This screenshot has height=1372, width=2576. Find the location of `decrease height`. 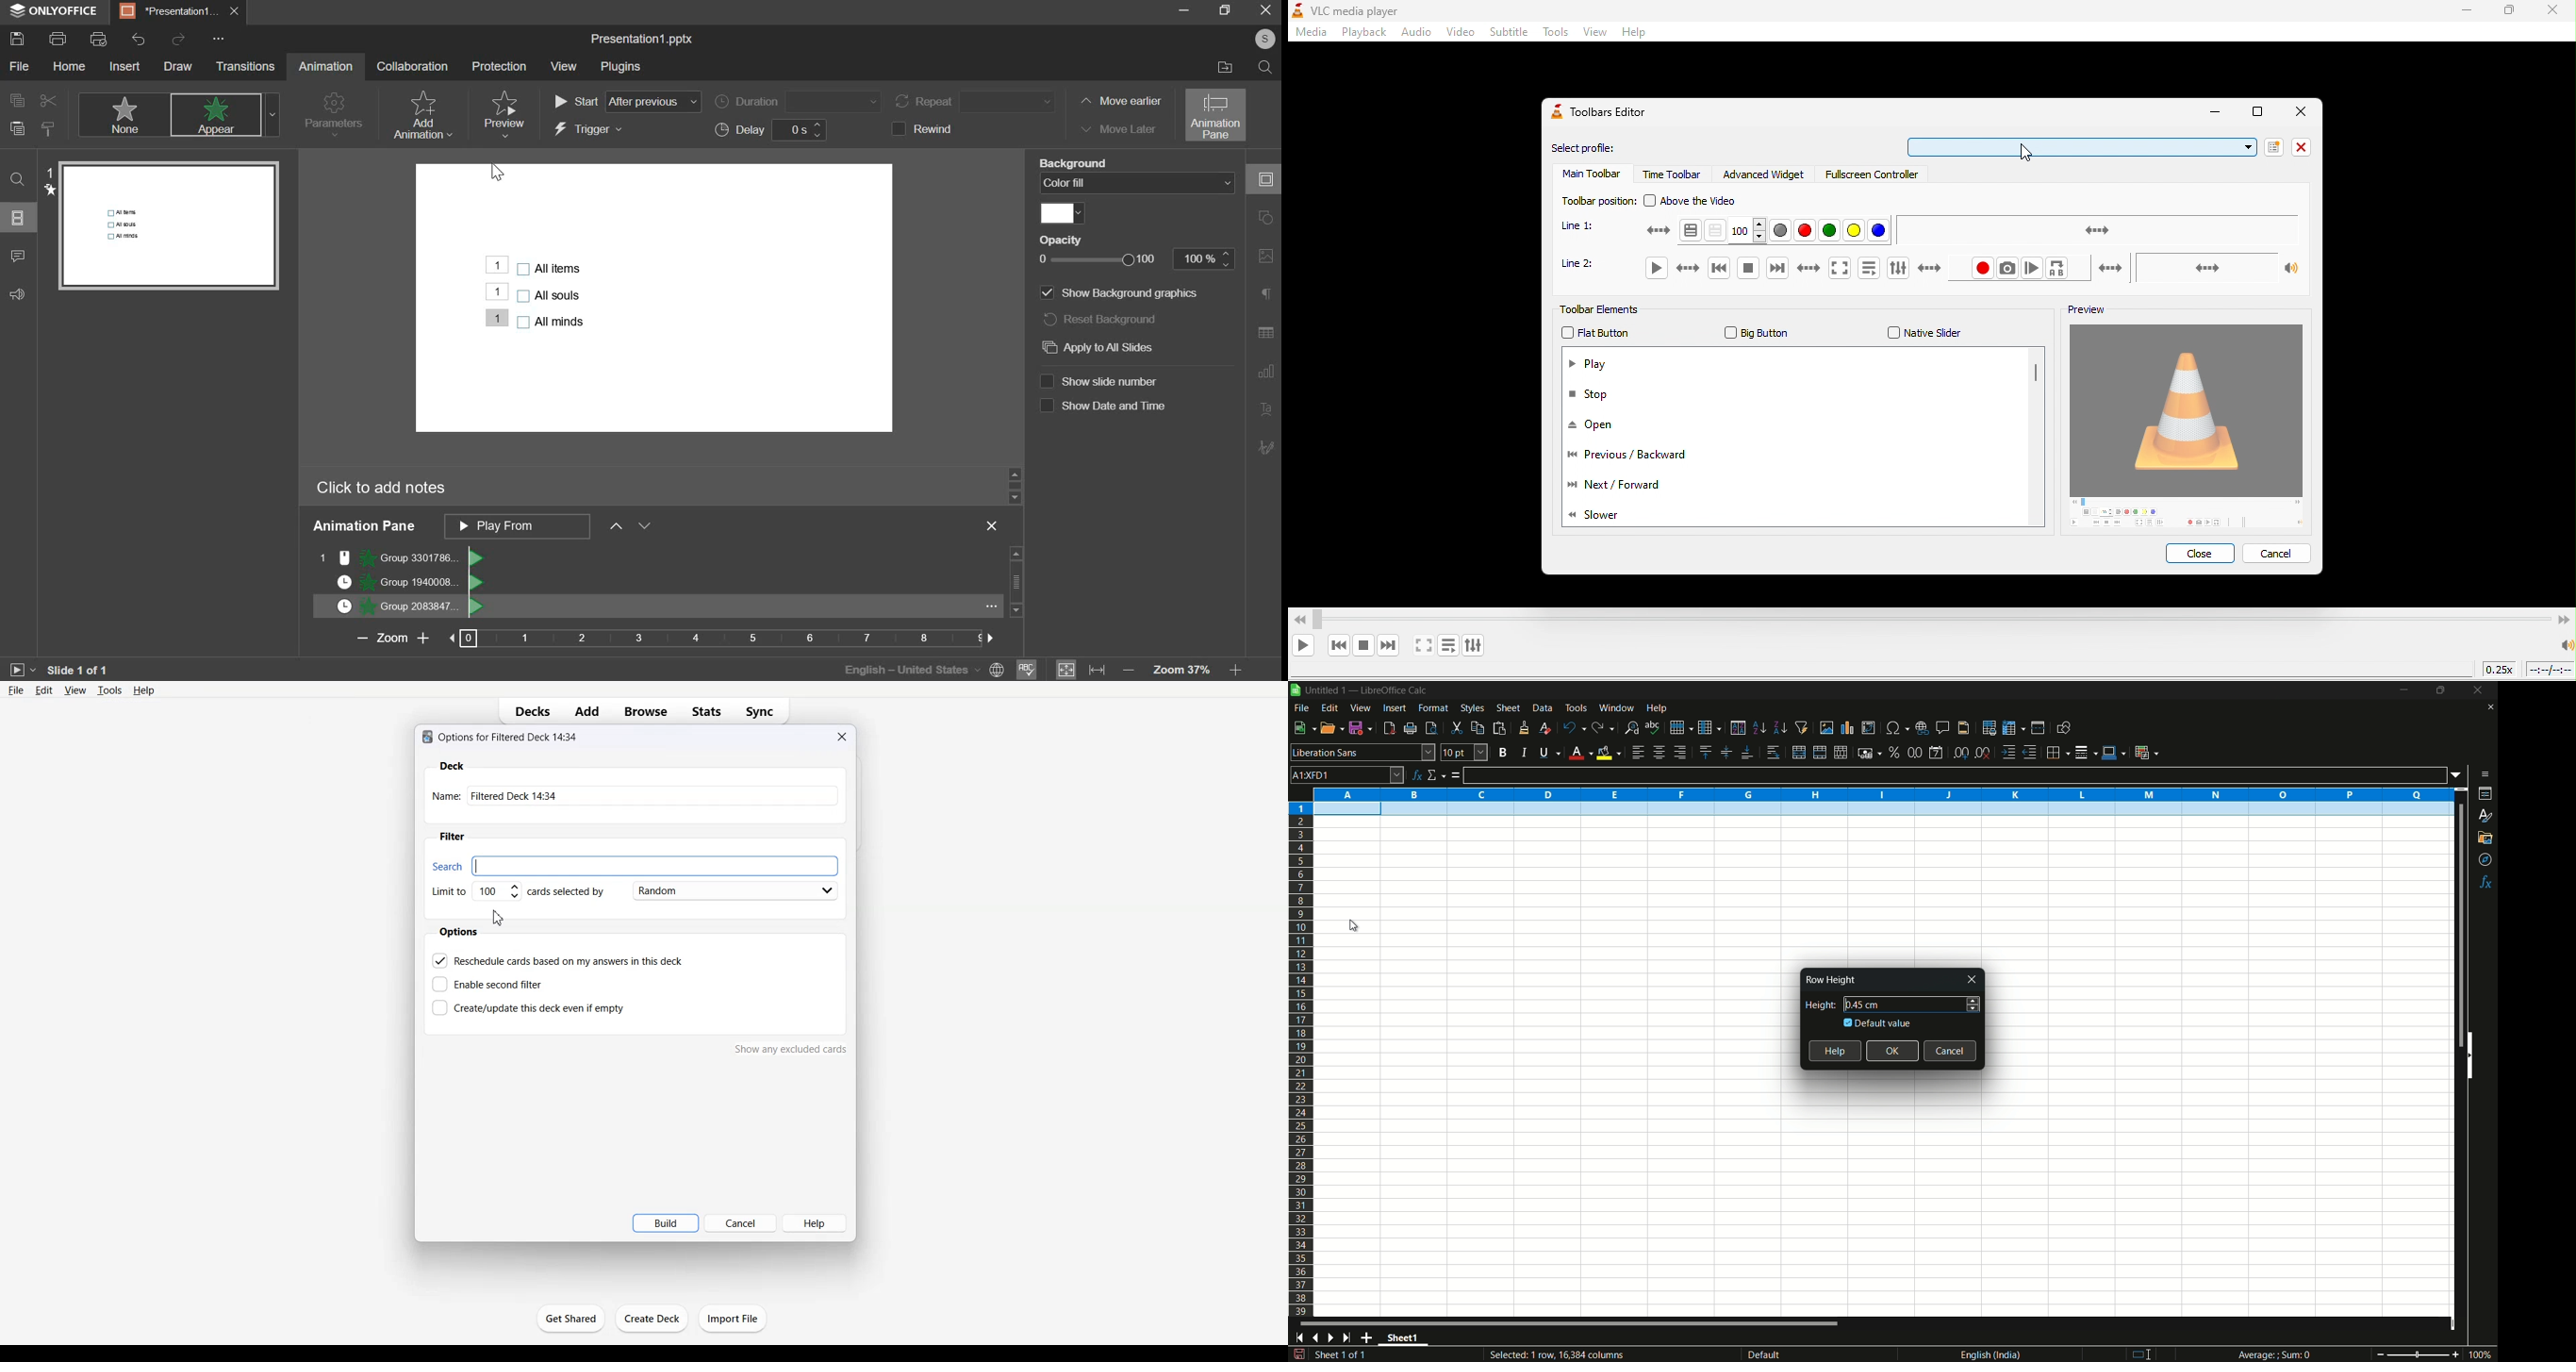

decrease height is located at coordinates (1973, 1010).